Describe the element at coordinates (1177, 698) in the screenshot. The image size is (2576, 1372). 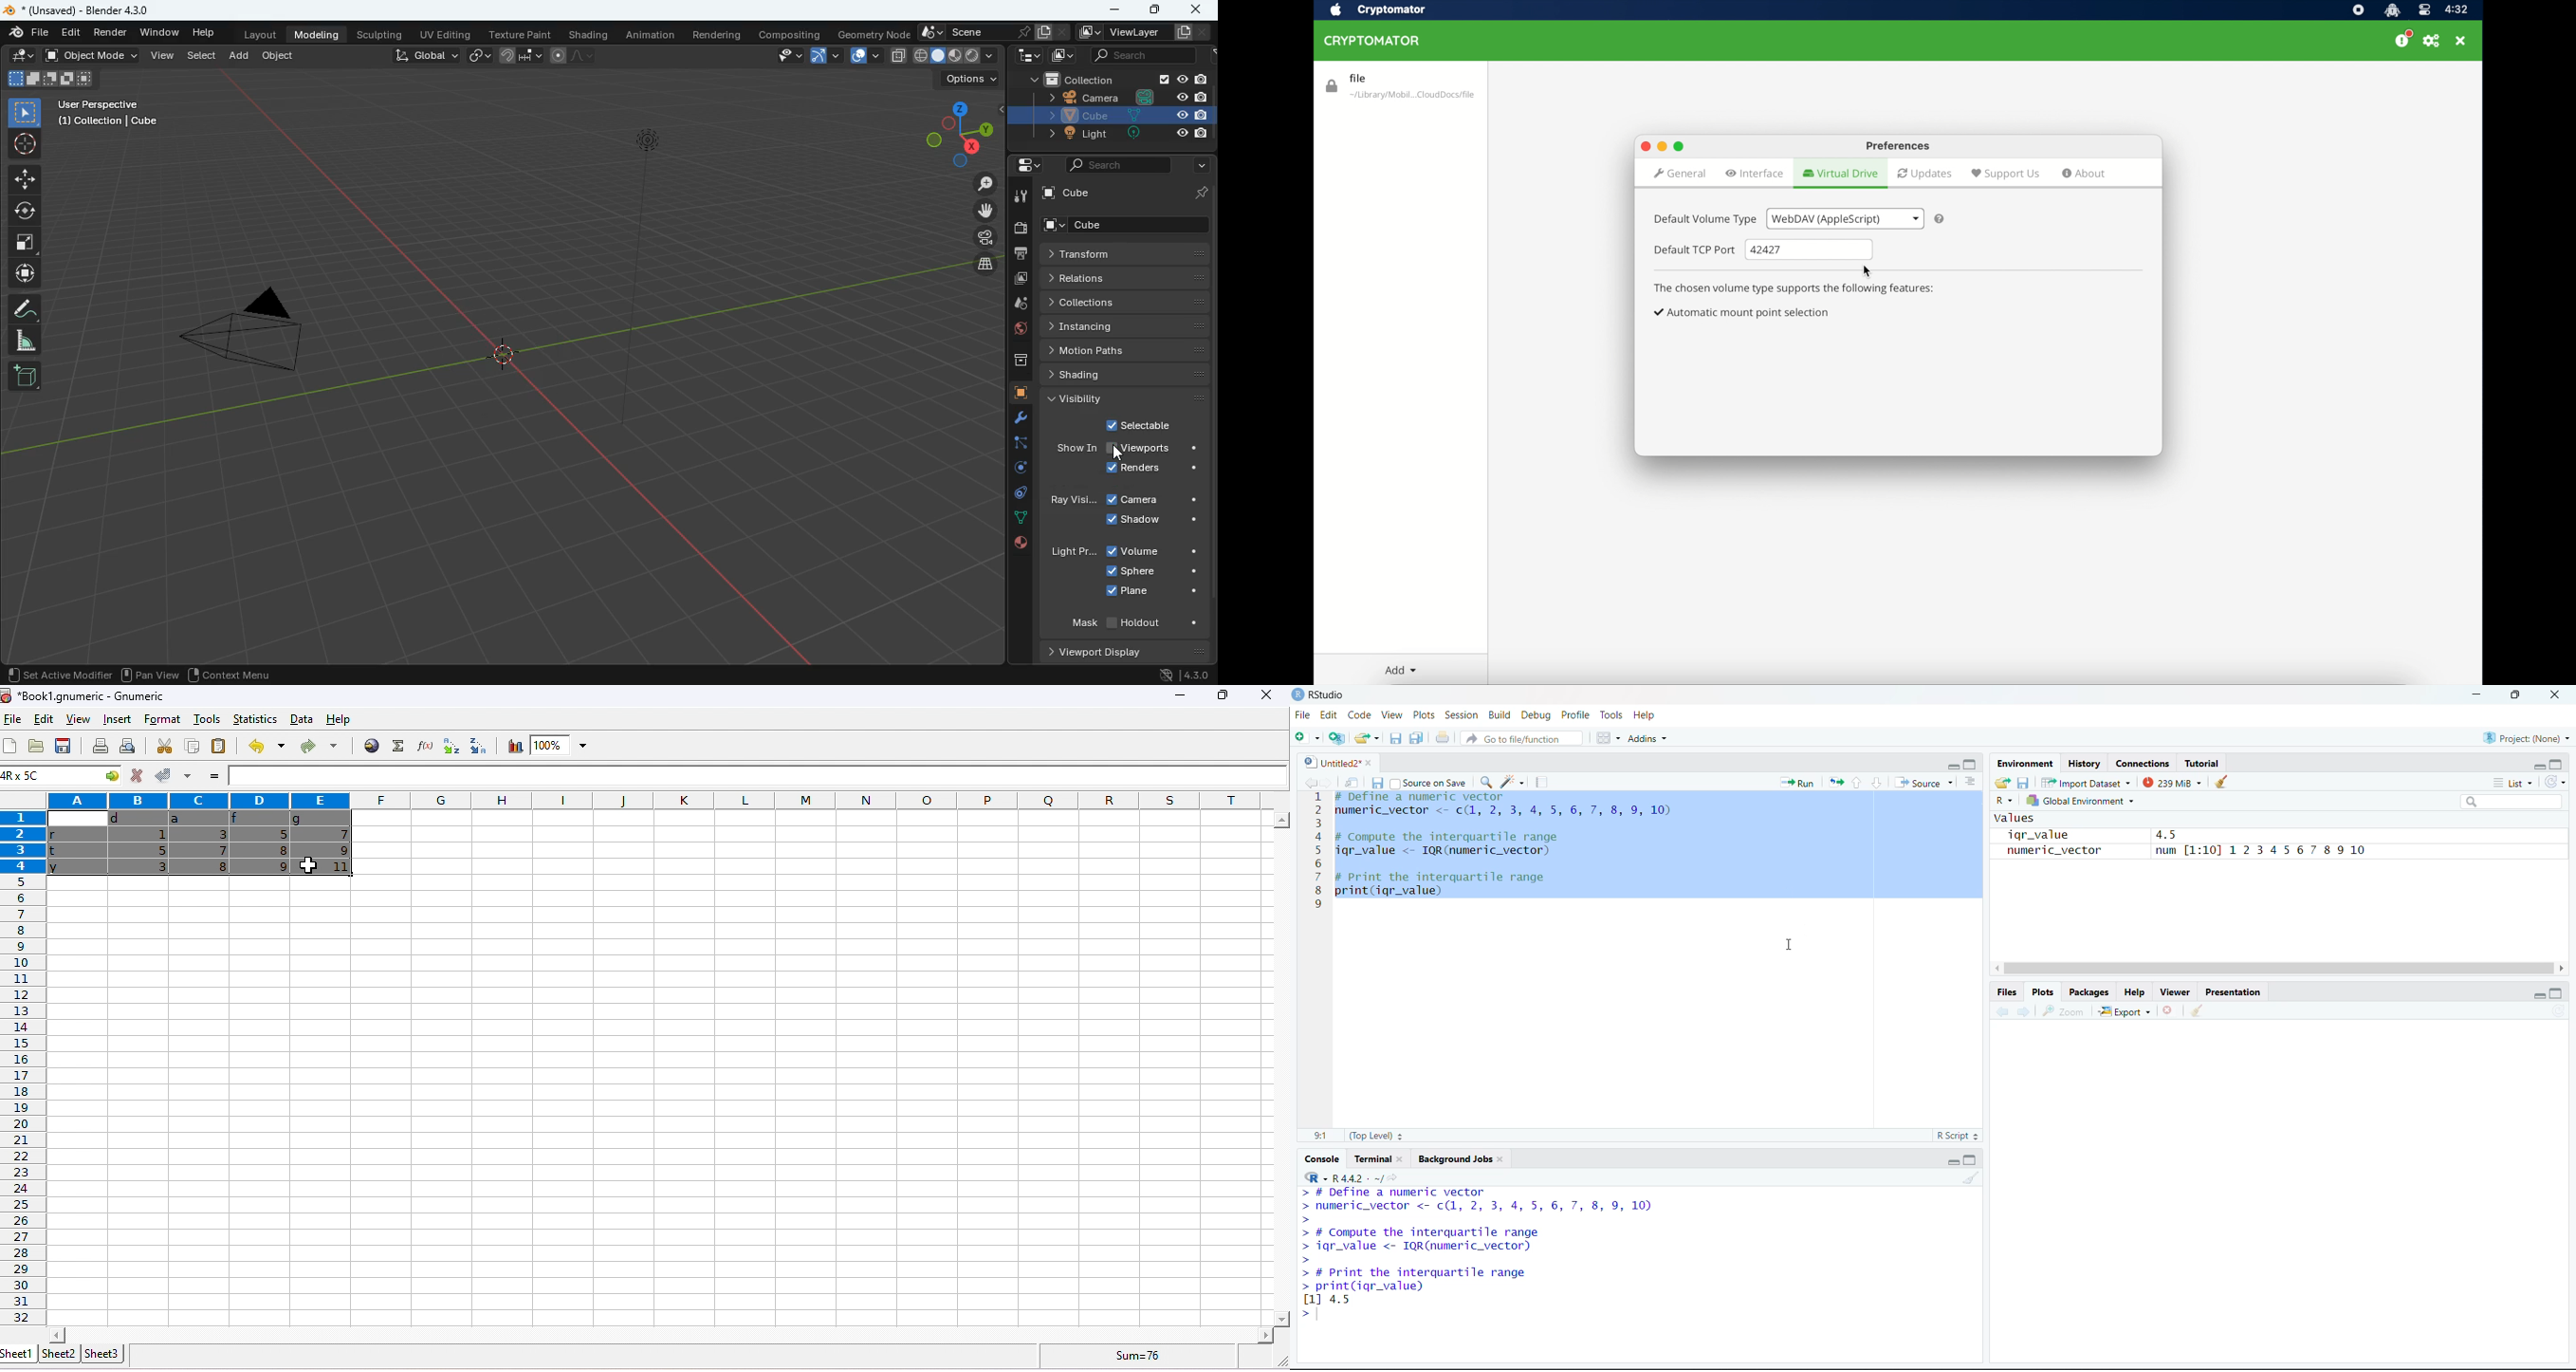
I see `minimize` at that location.